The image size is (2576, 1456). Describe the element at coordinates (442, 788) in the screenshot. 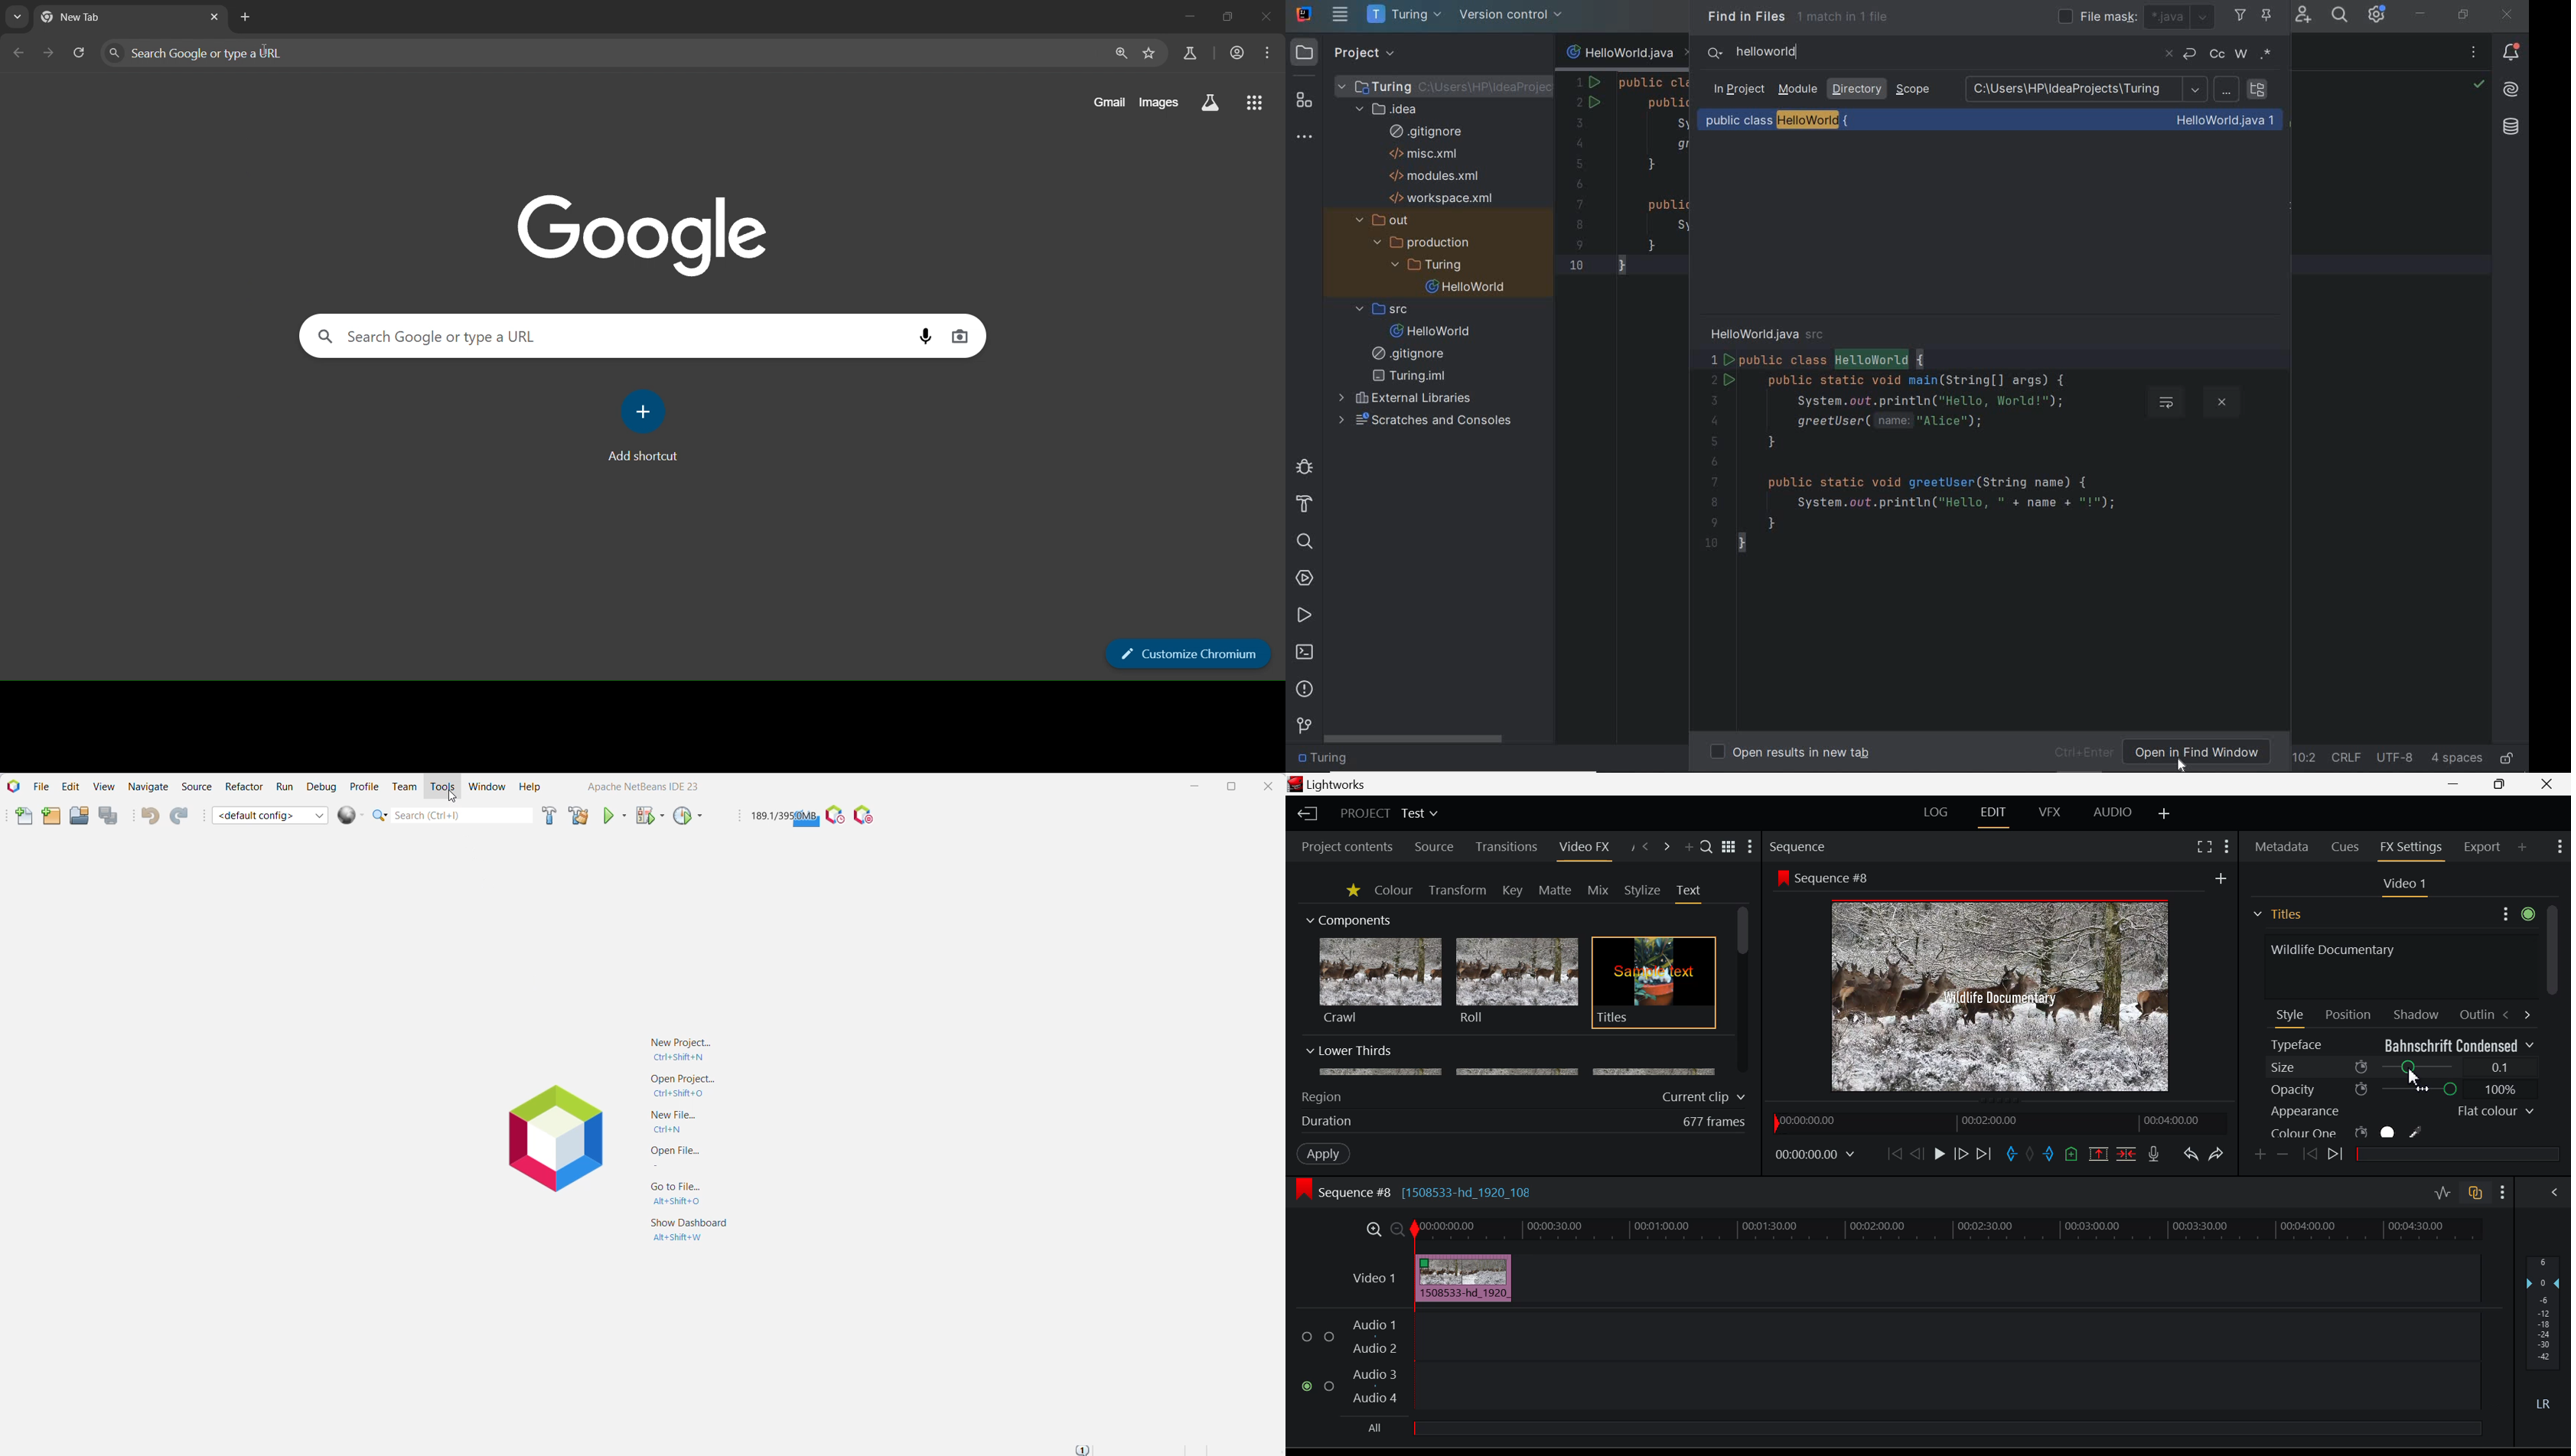

I see `Tools` at that location.